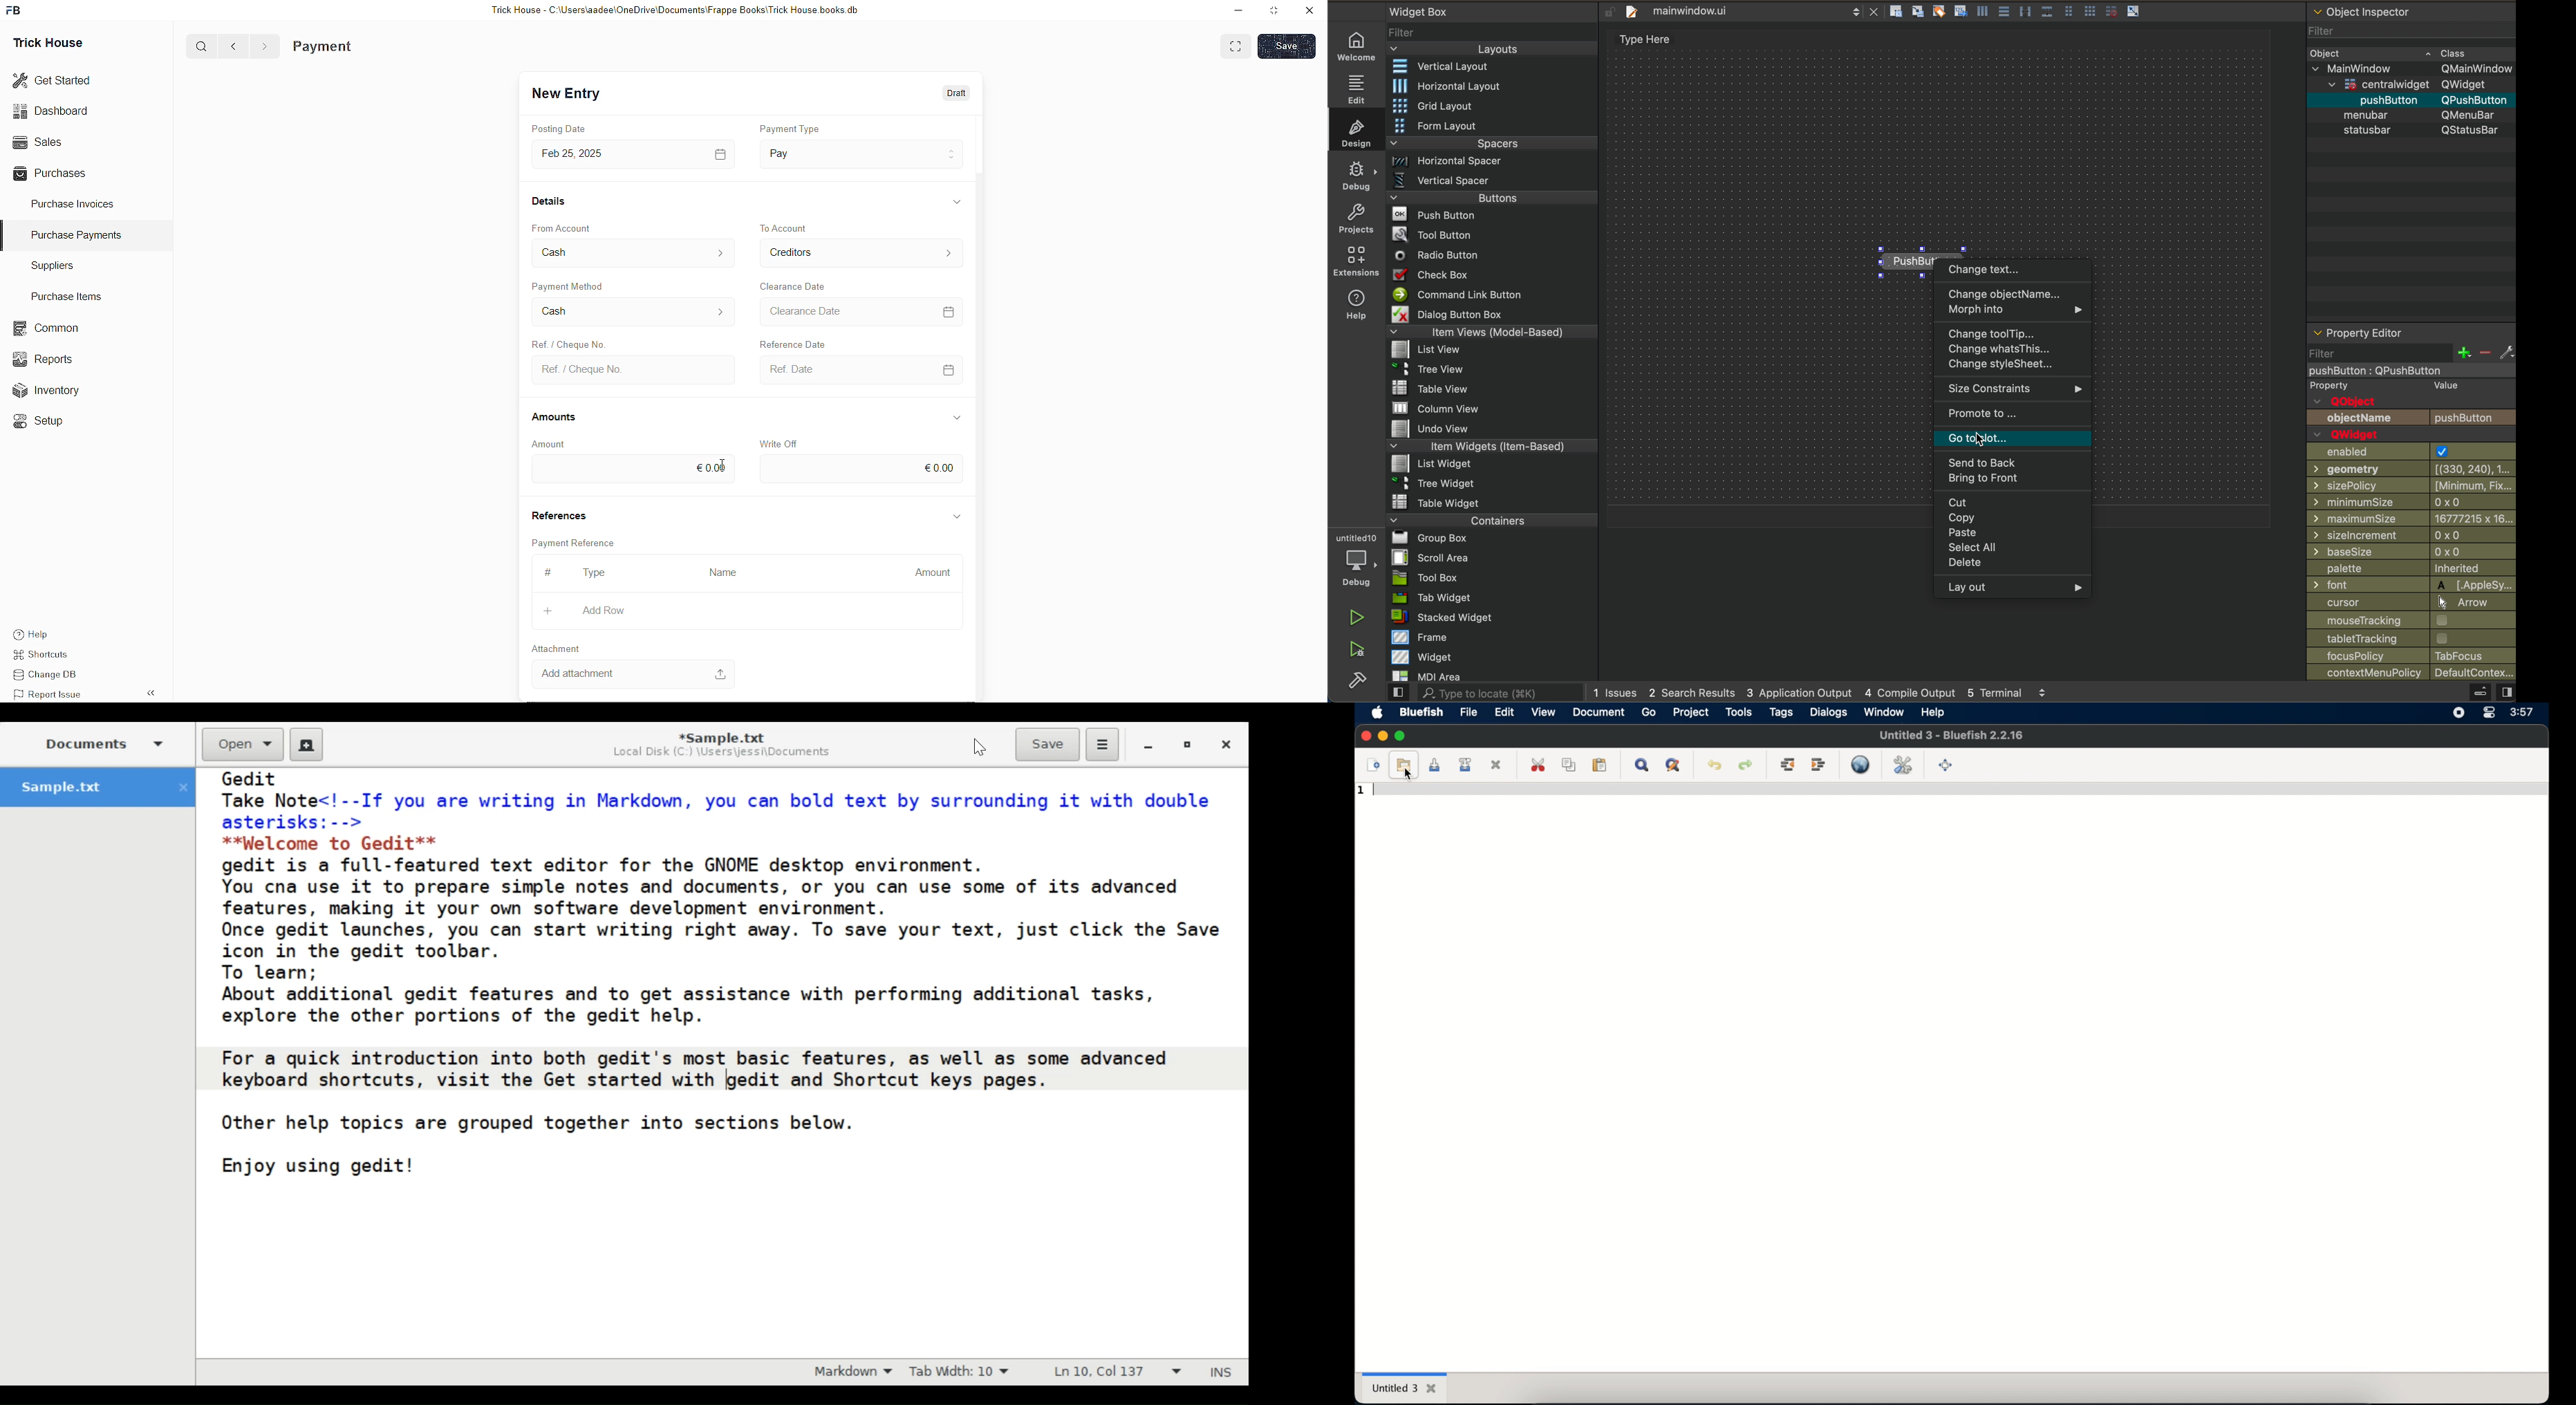  What do you see at coordinates (243, 744) in the screenshot?
I see `Open` at bounding box center [243, 744].